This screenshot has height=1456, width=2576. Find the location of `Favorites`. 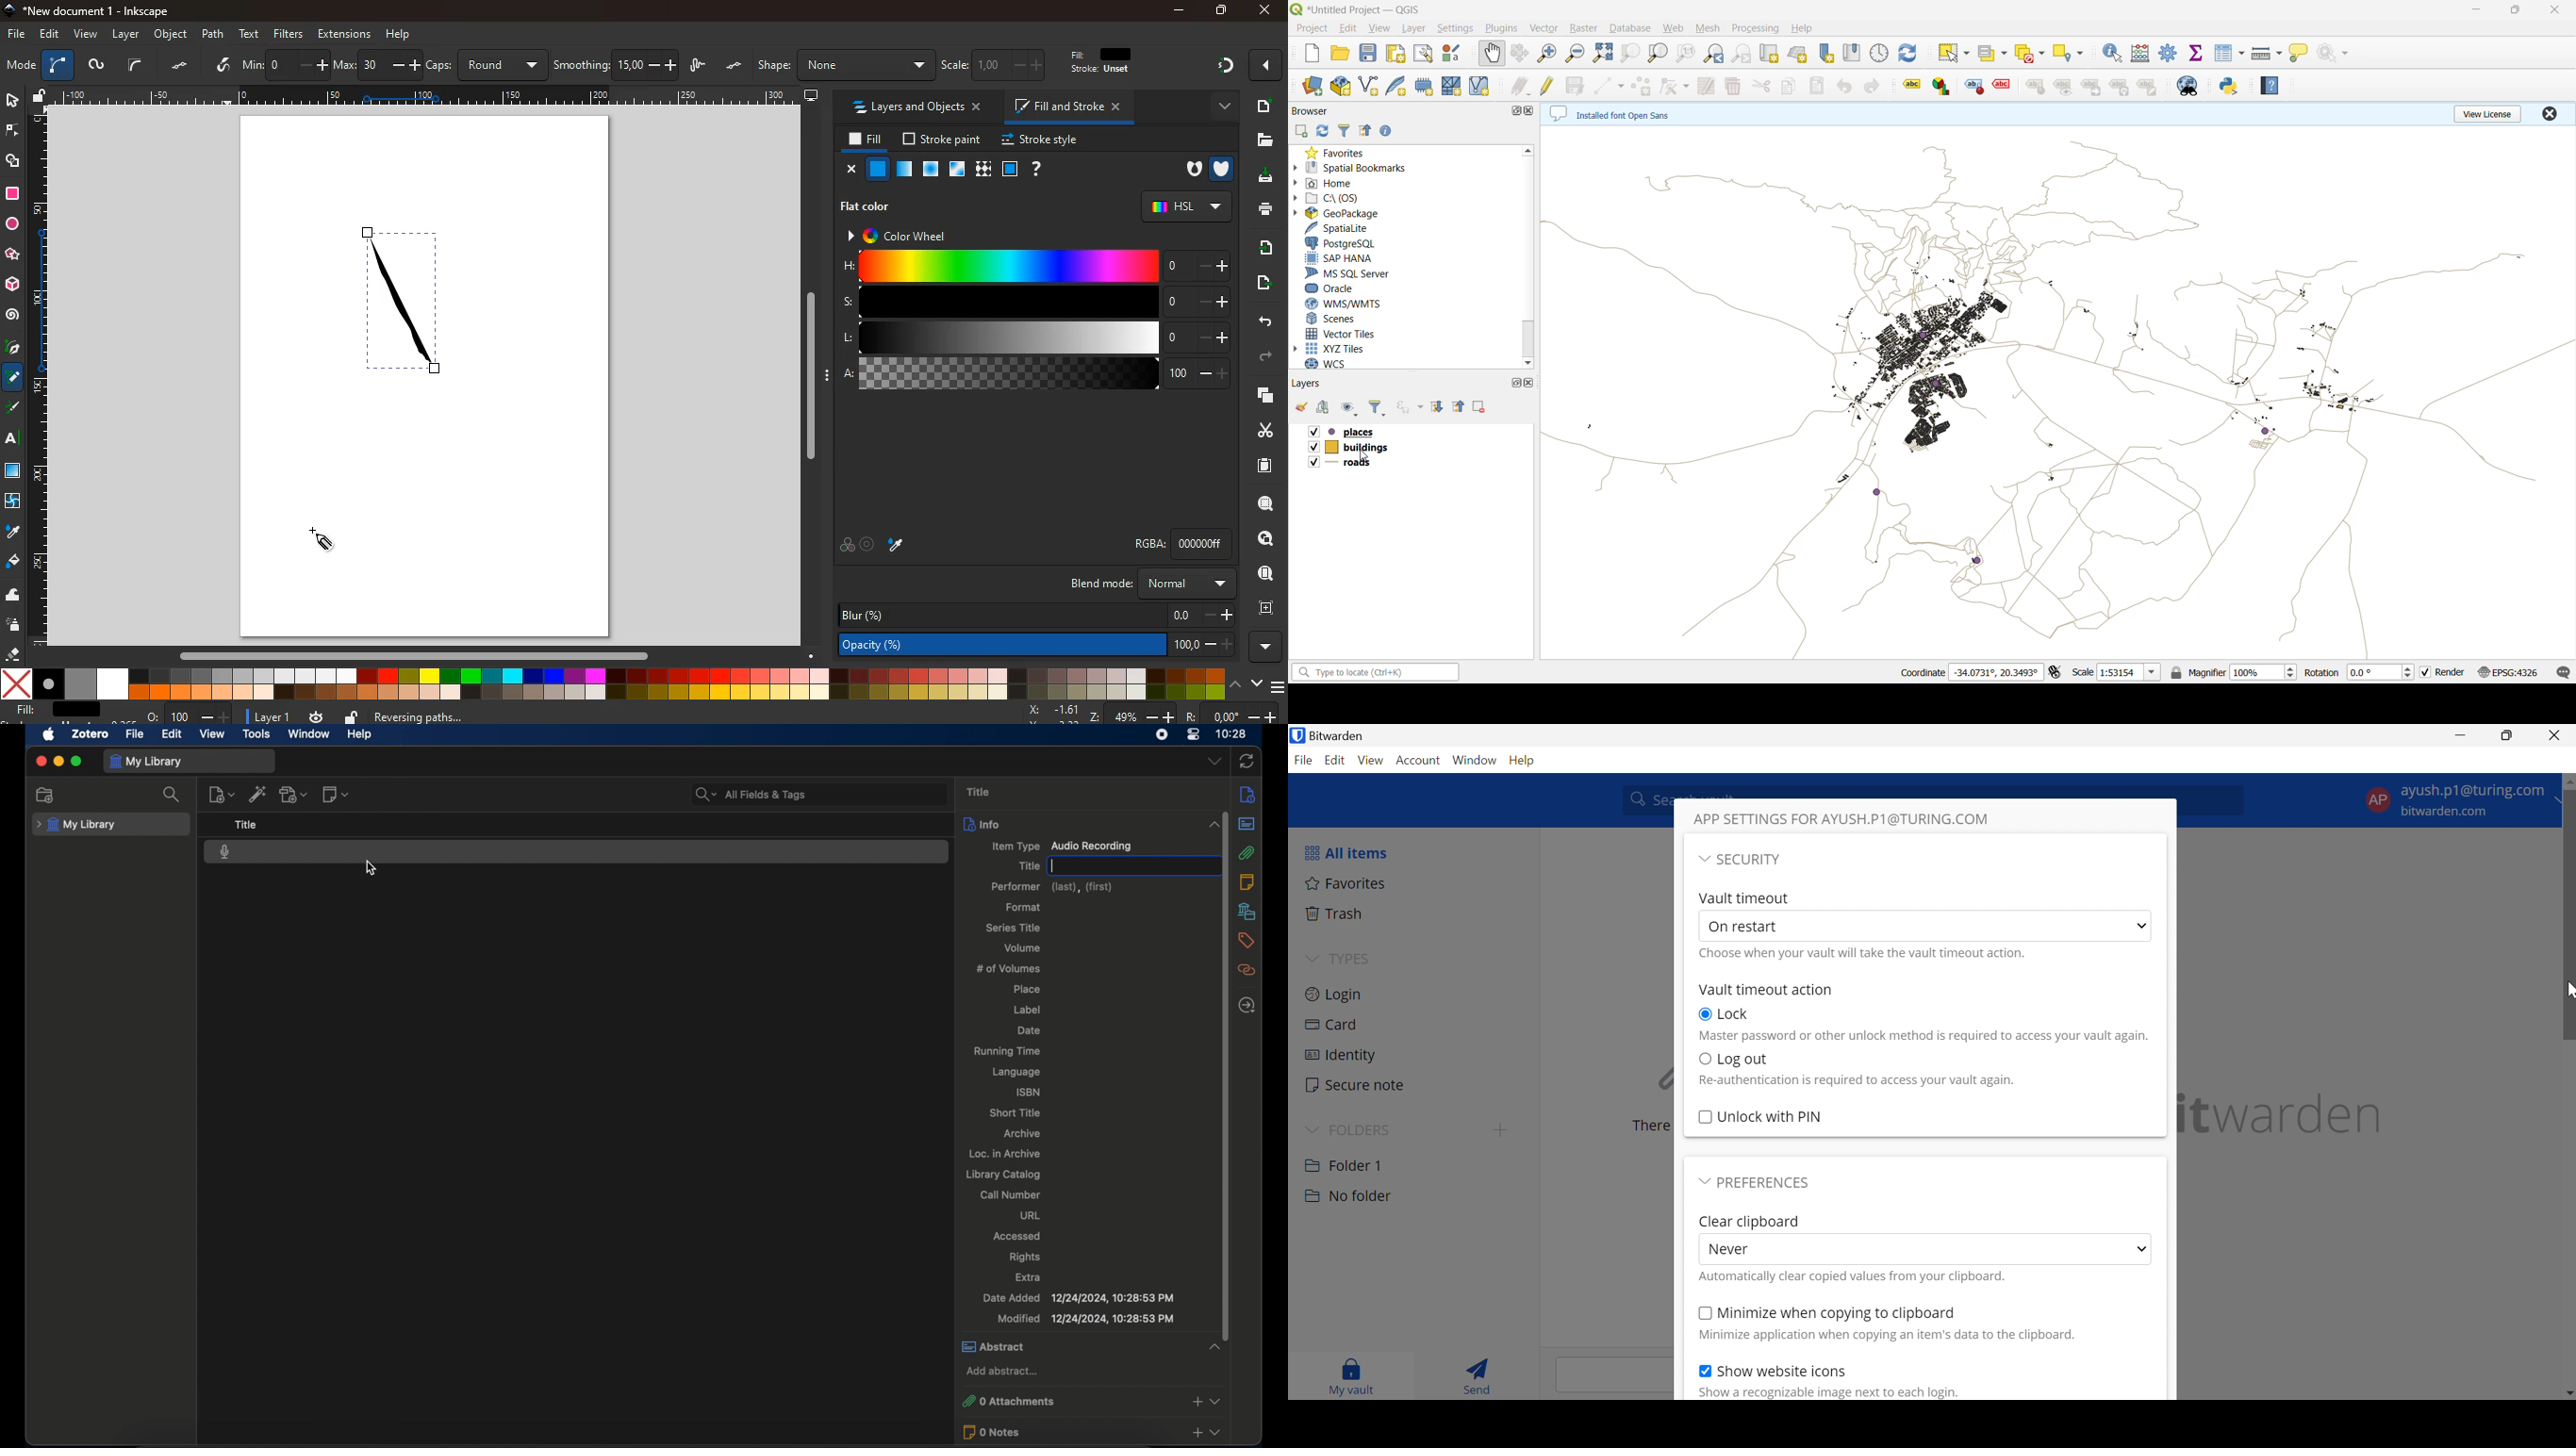

Favorites is located at coordinates (1346, 883).